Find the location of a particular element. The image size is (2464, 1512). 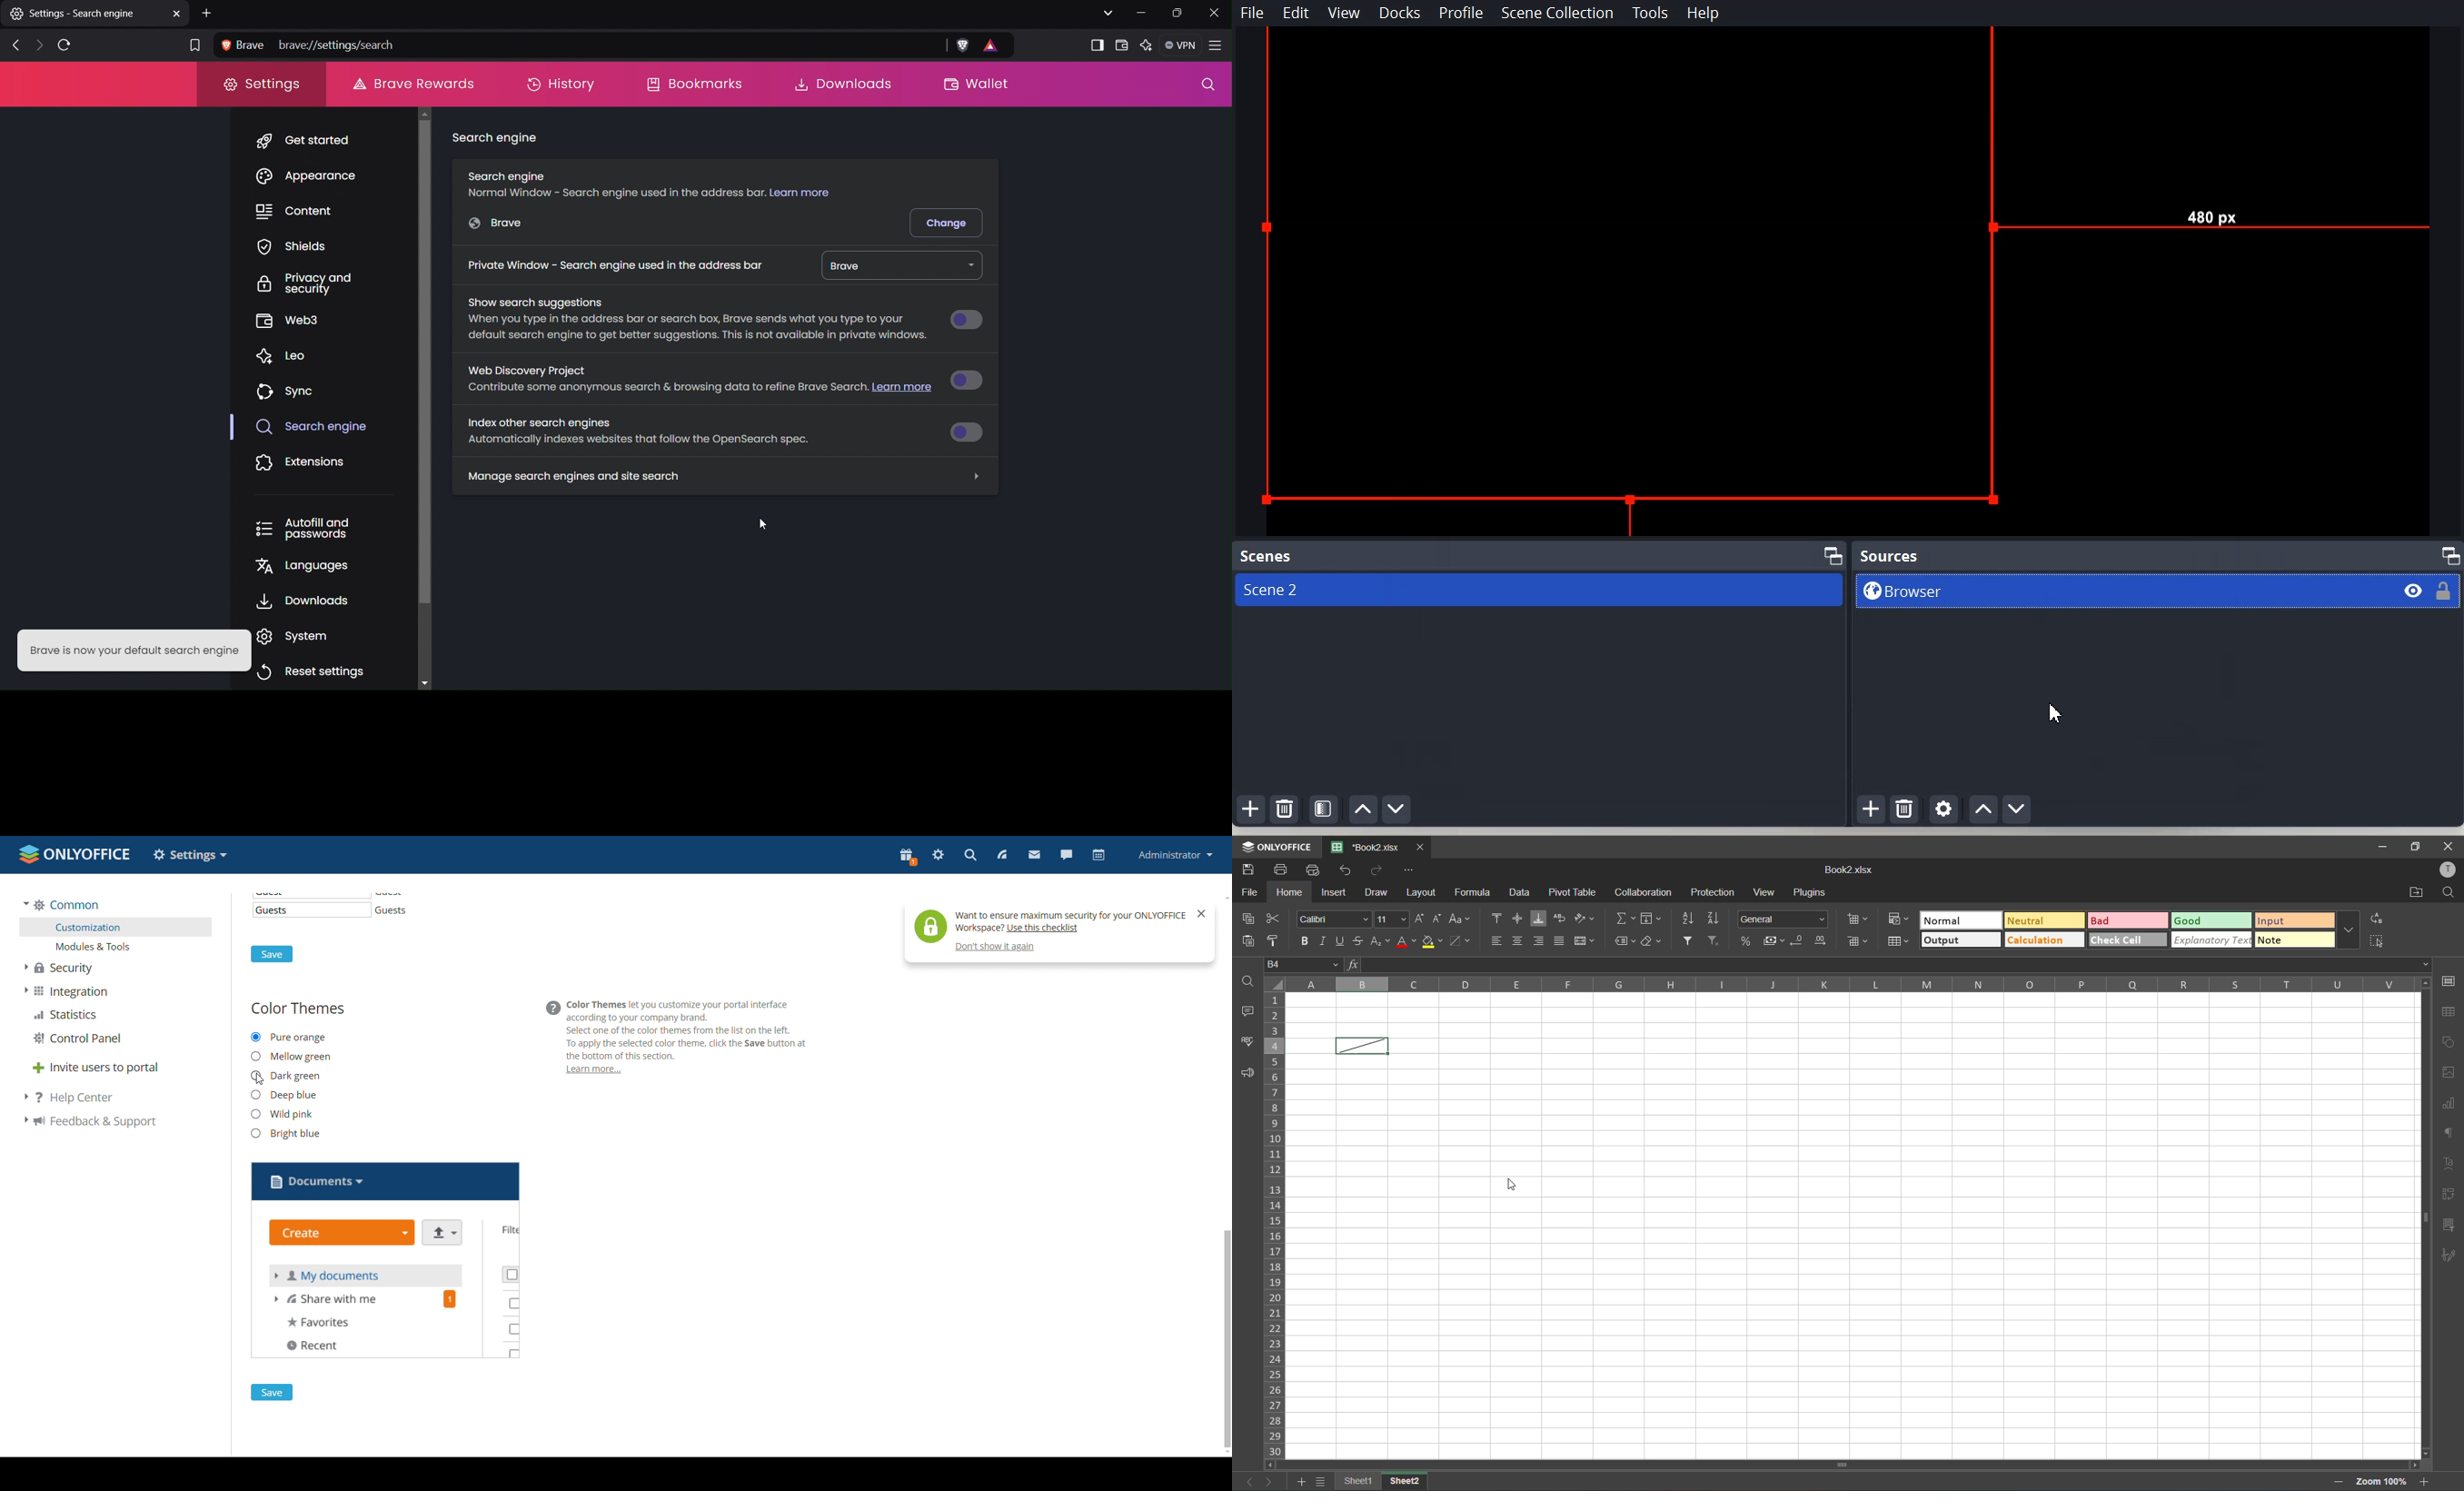

column names in alphabets is located at coordinates (1851, 986).